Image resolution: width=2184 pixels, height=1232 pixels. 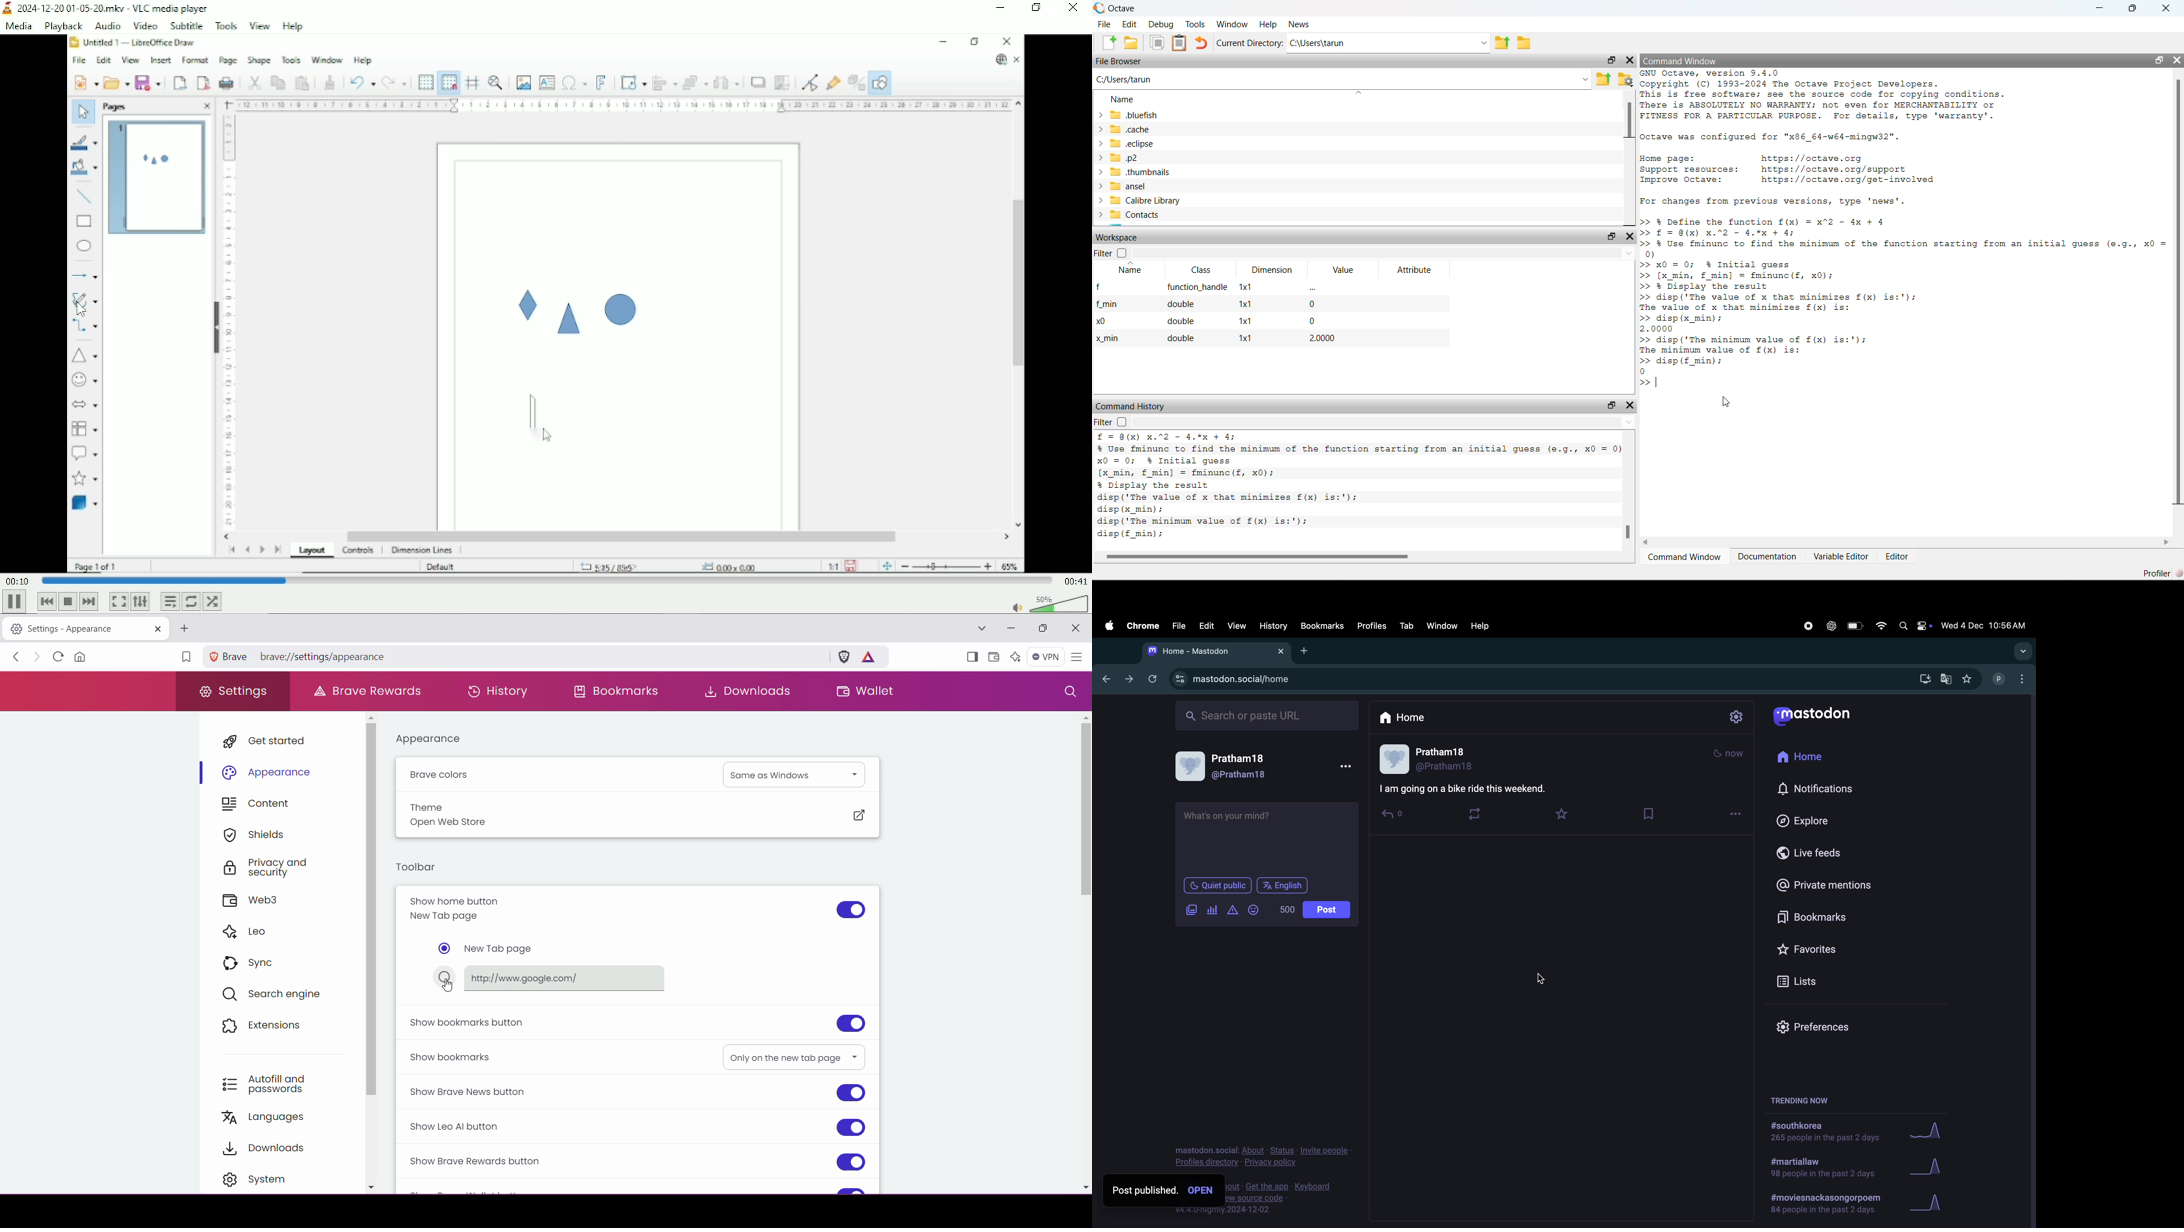 What do you see at coordinates (1165, 1190) in the screenshot?
I see `post published` at bounding box center [1165, 1190].